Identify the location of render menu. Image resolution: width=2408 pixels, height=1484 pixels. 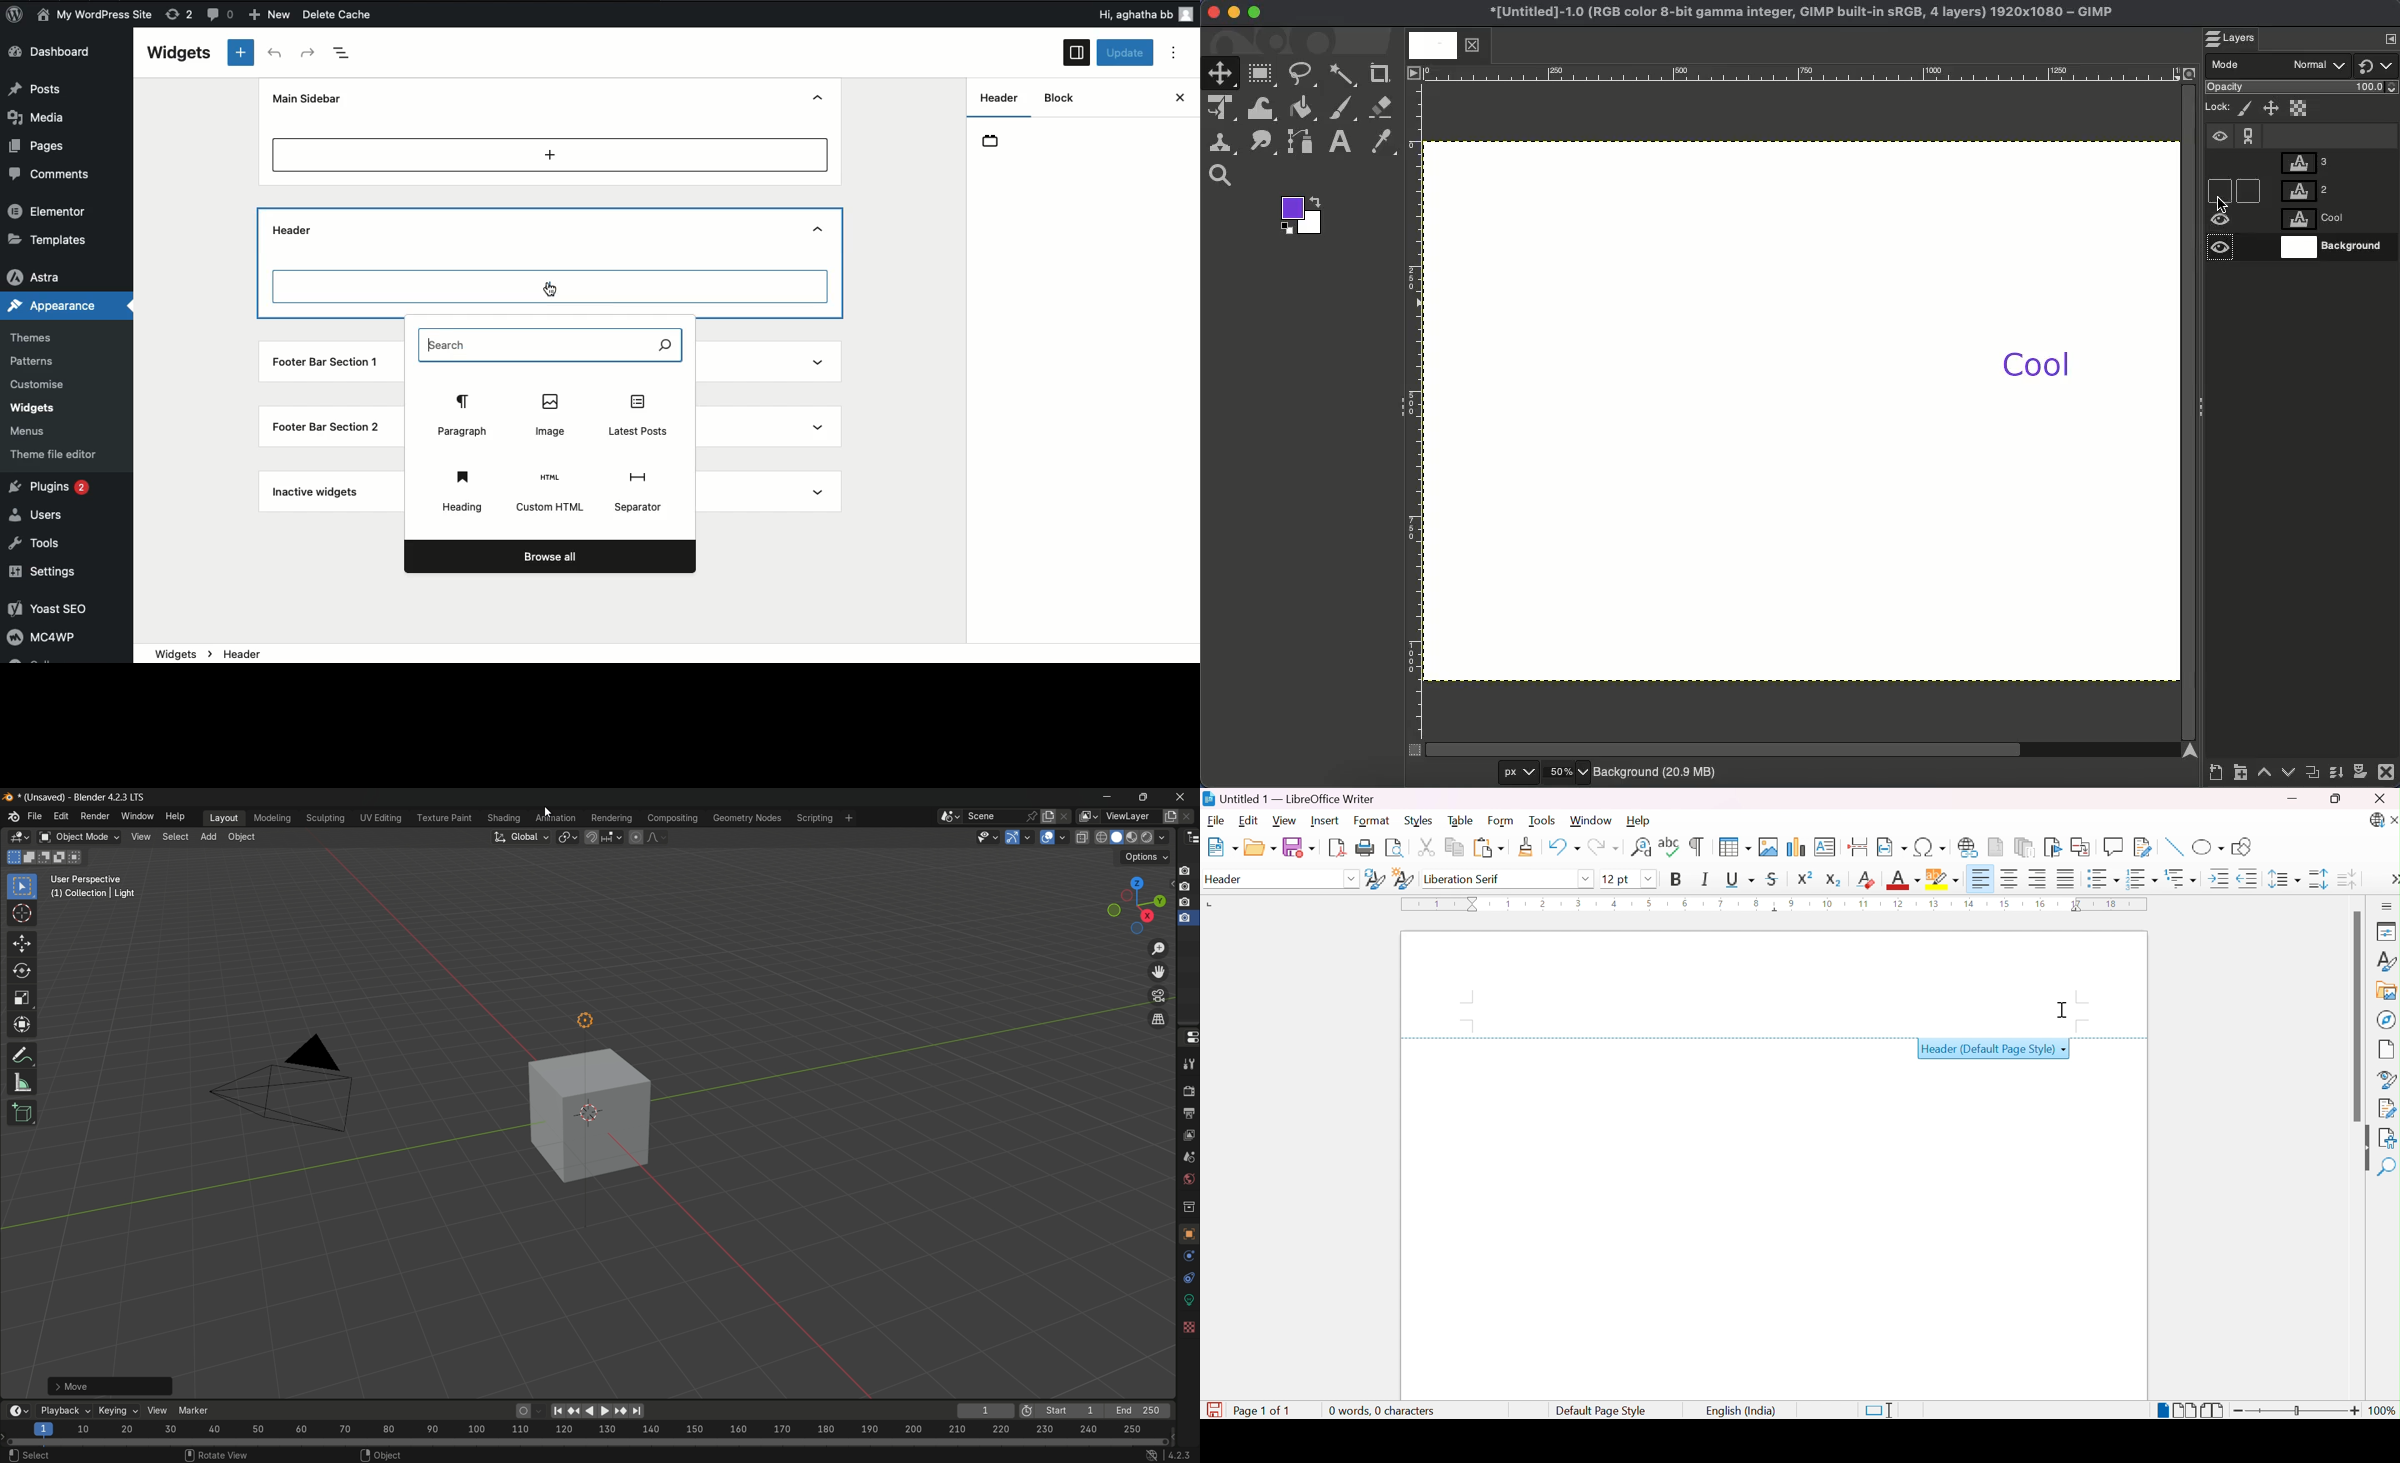
(96, 816).